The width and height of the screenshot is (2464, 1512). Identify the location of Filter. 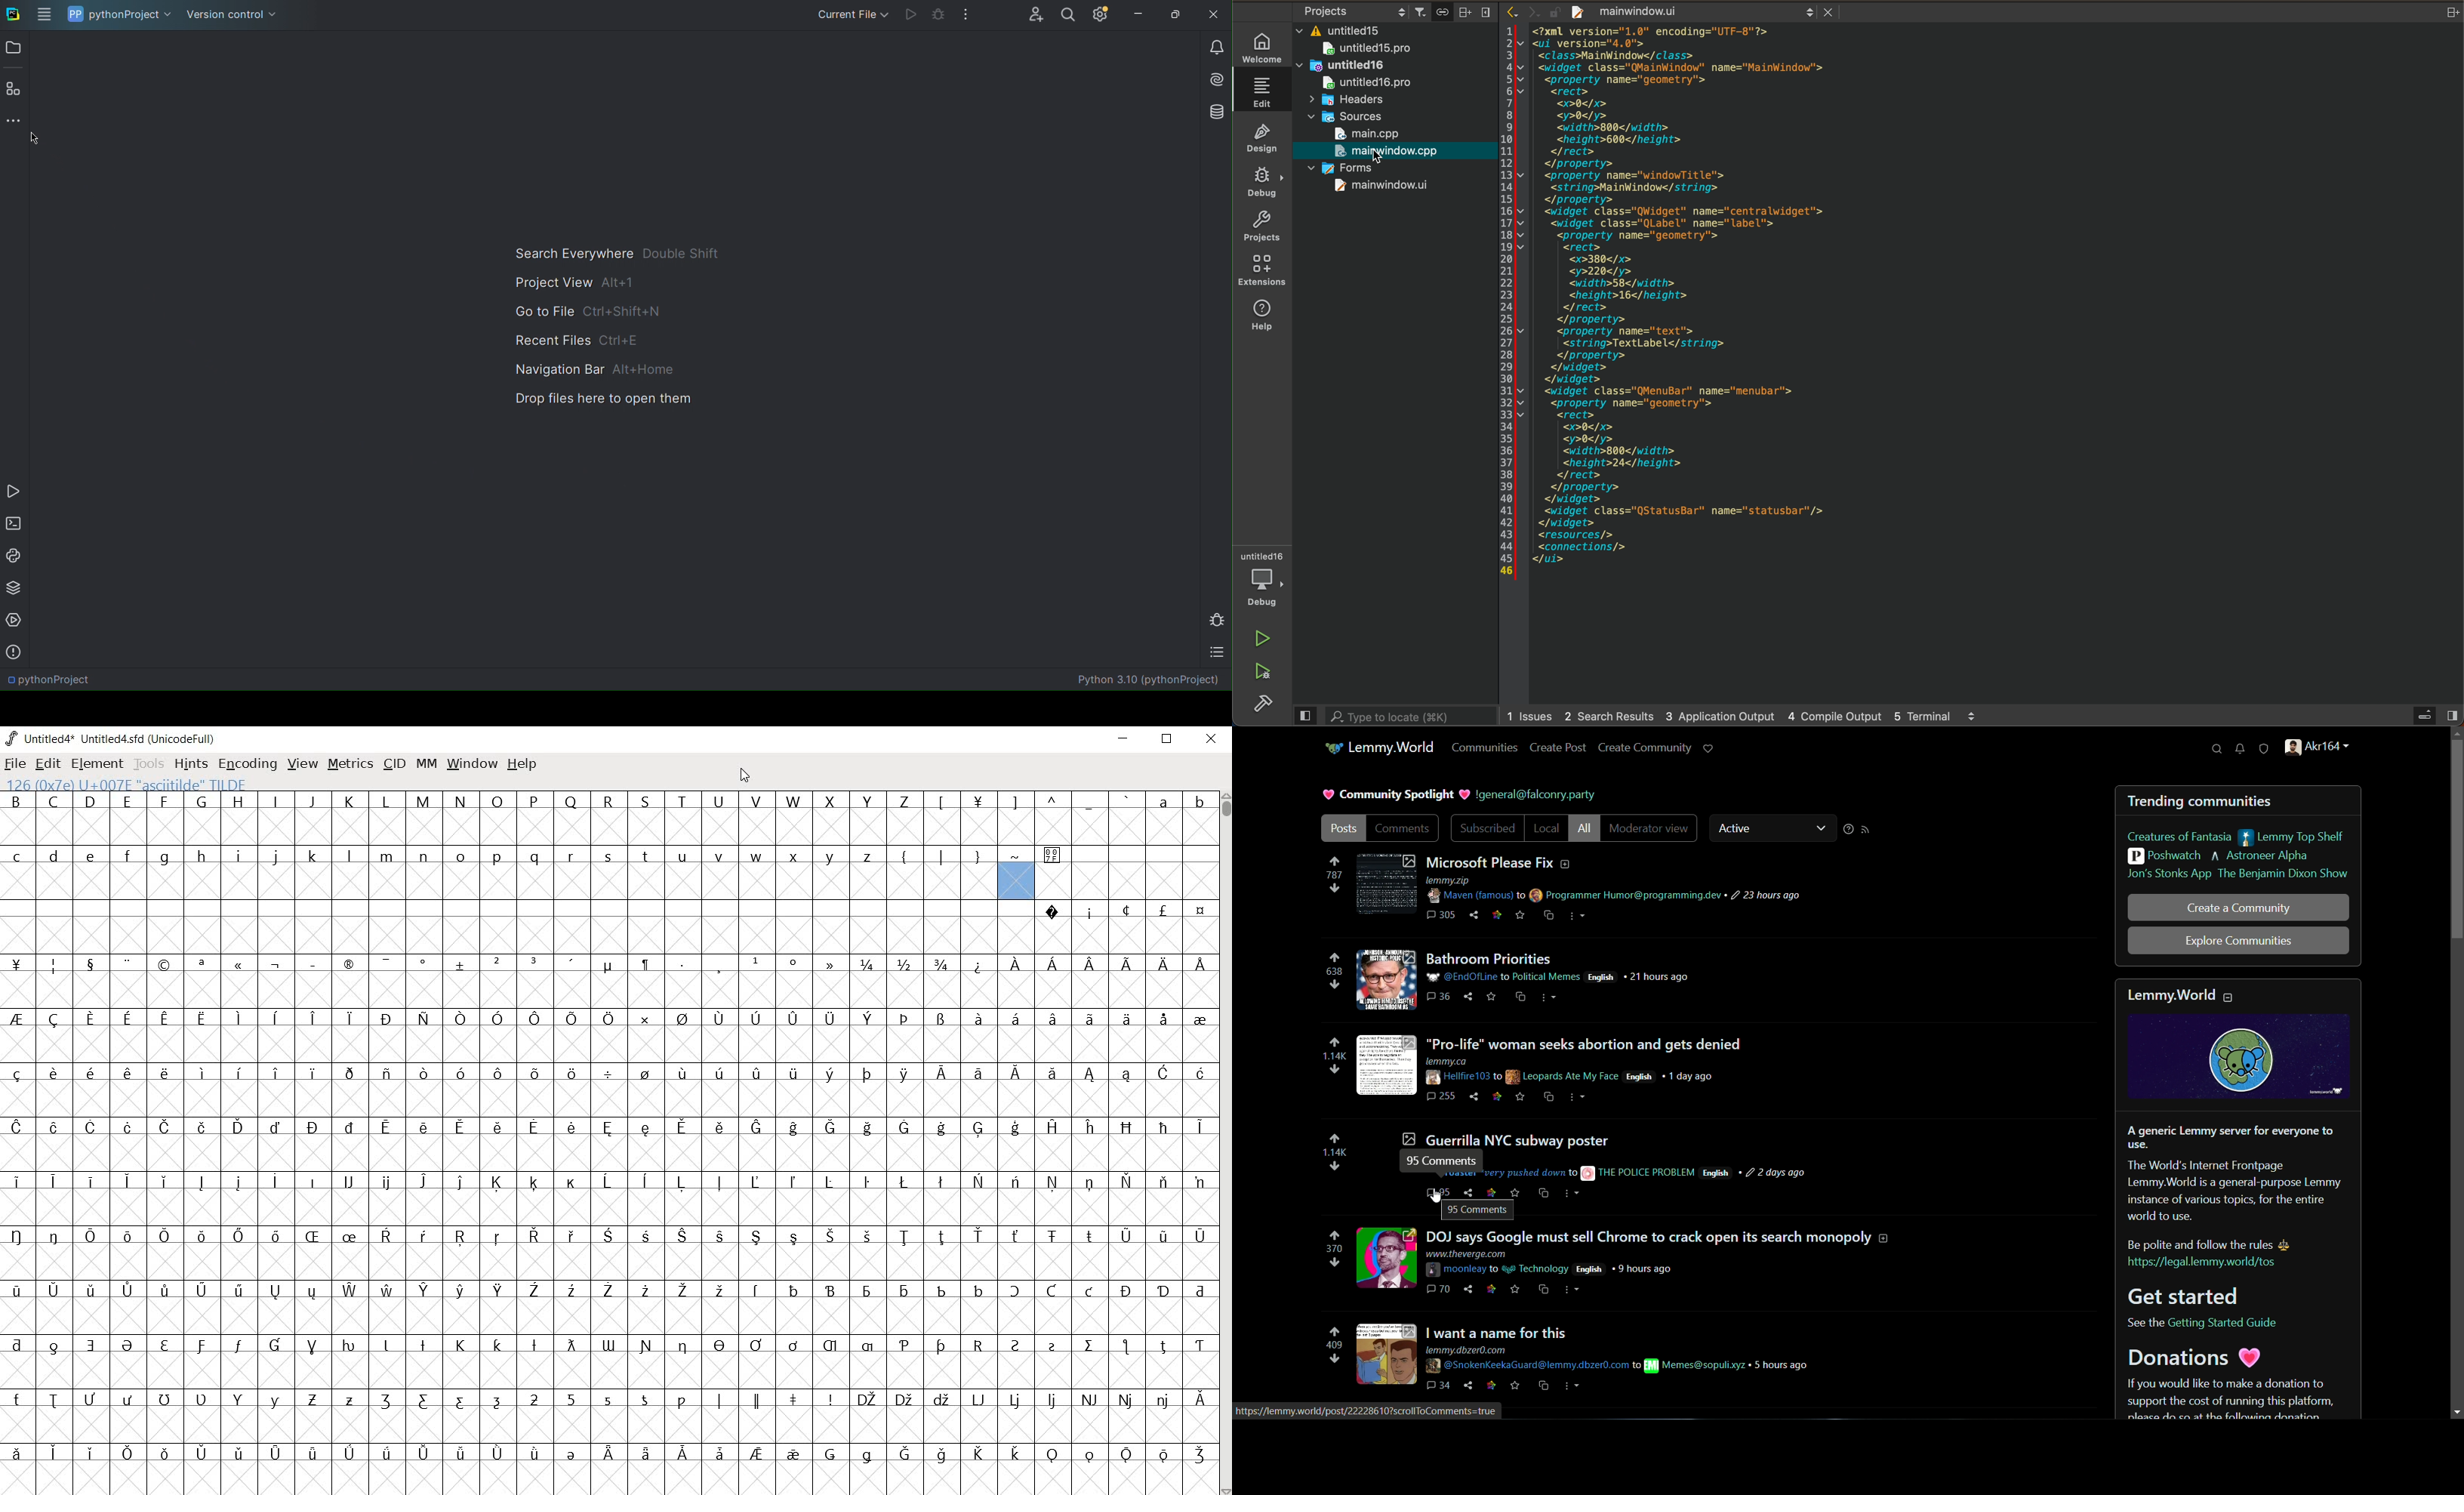
(1420, 9).